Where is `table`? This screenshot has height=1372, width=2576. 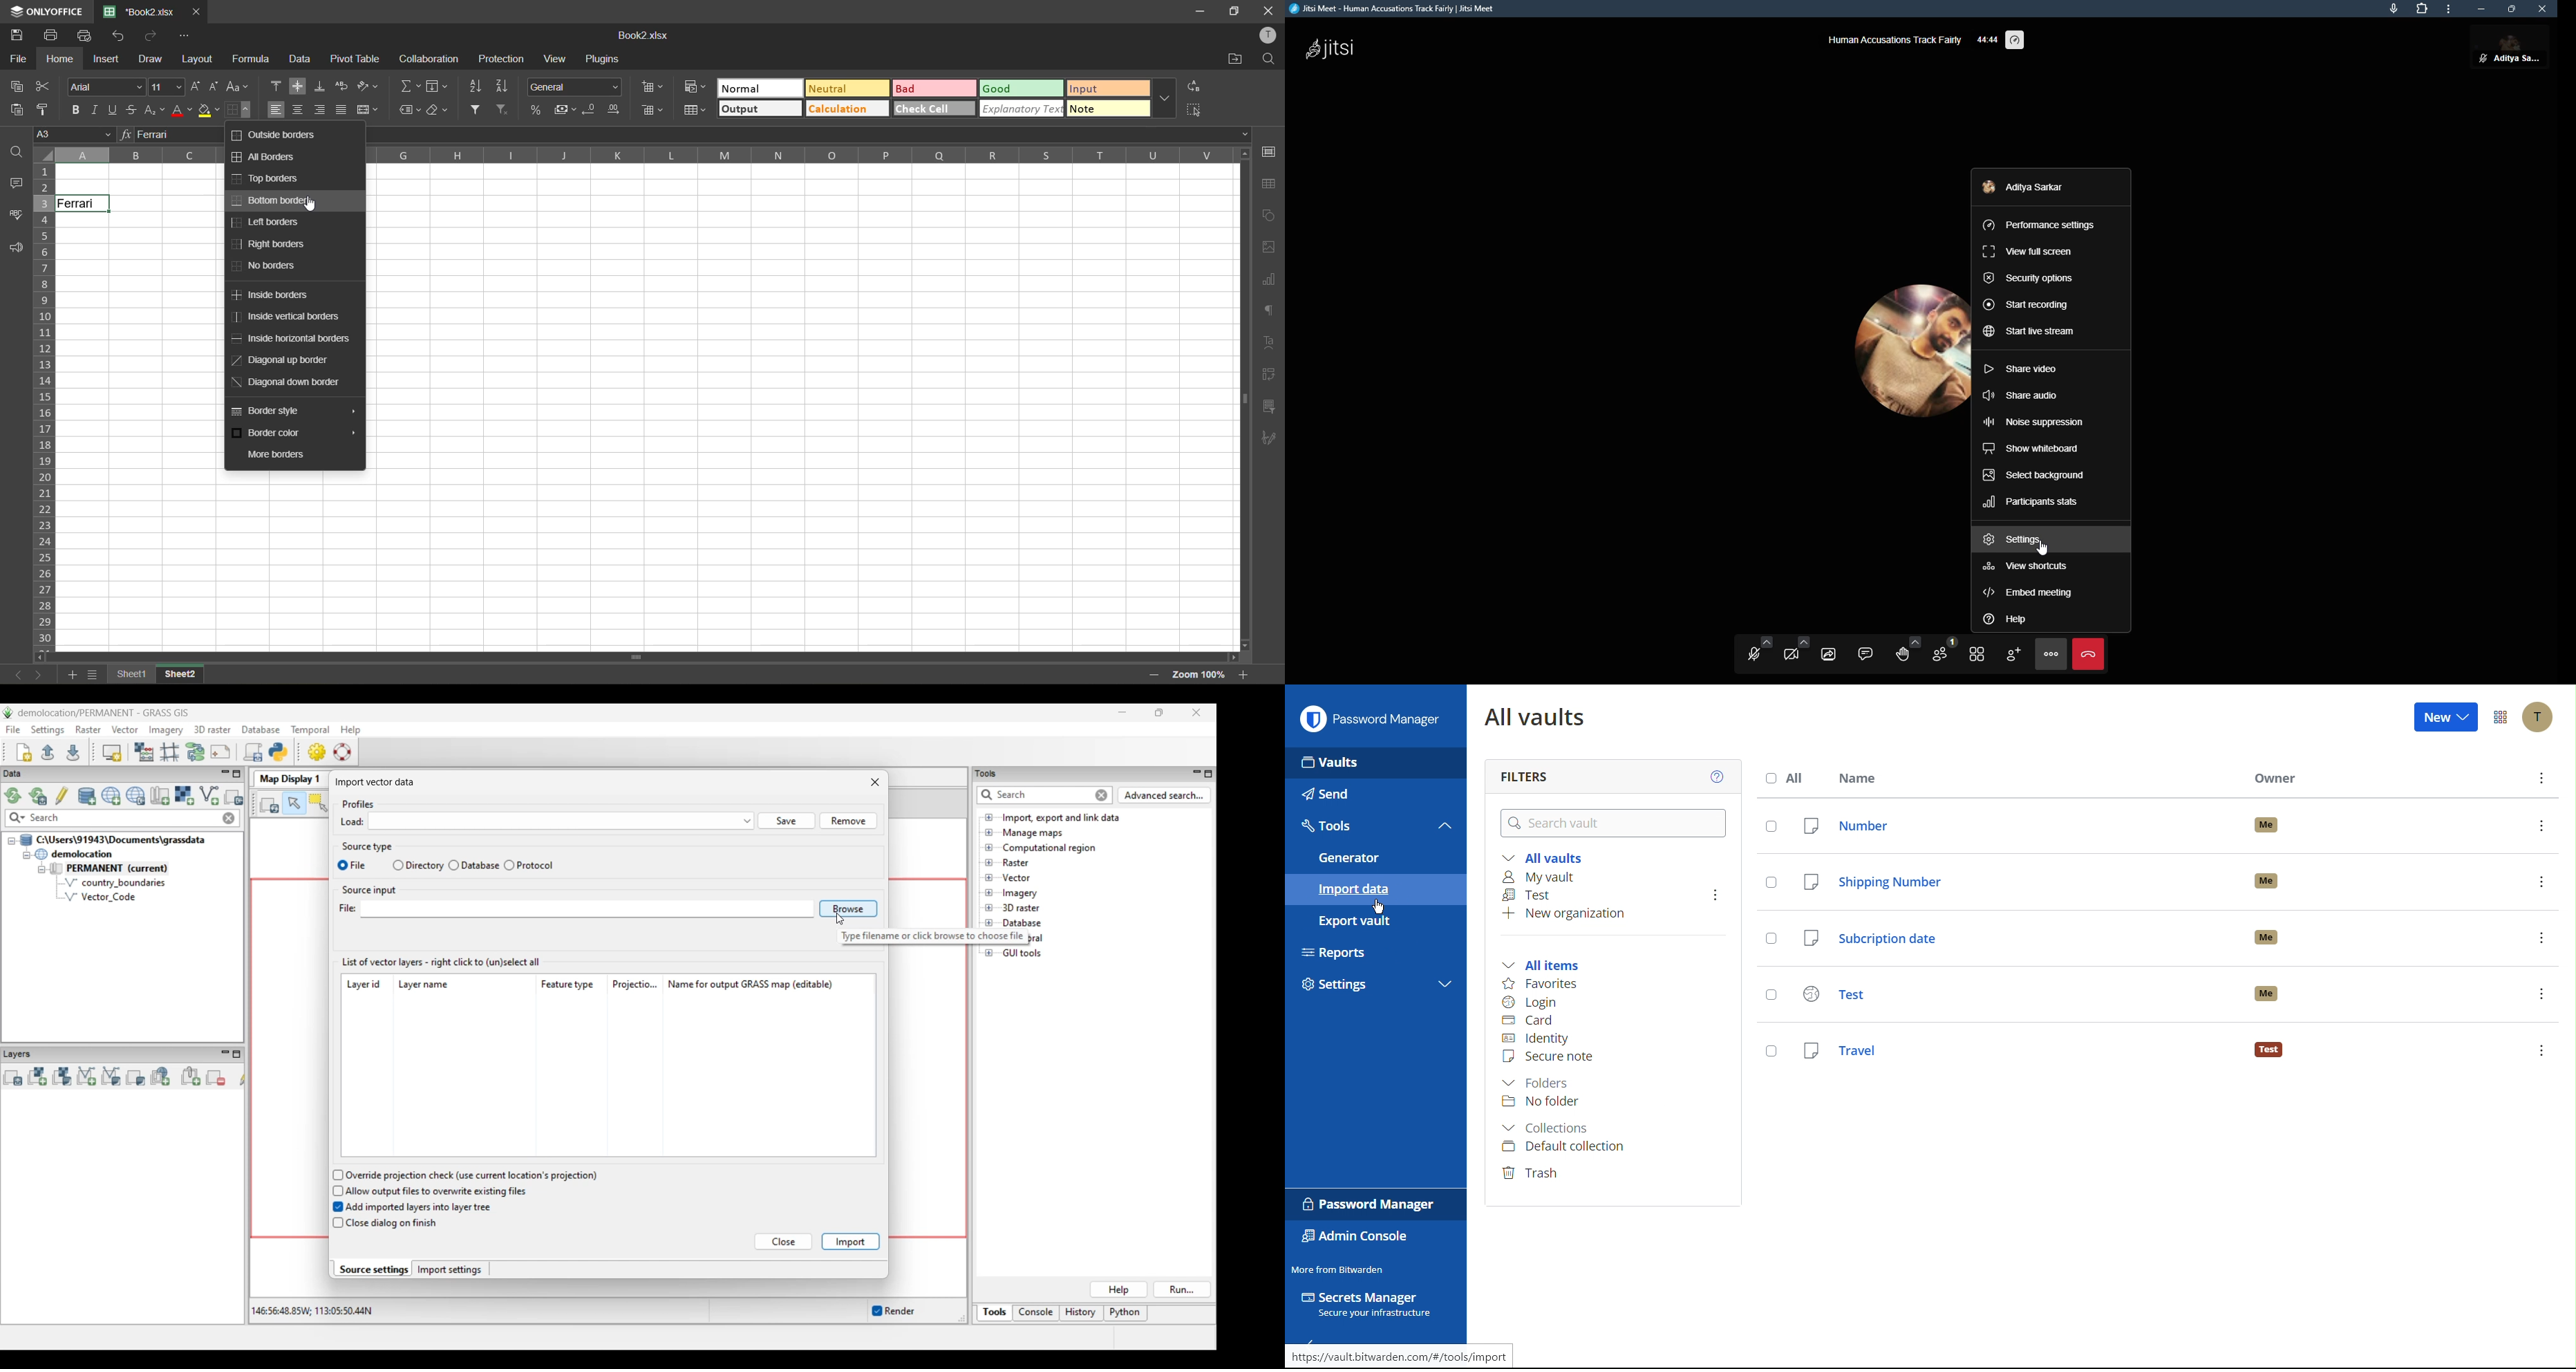
table is located at coordinates (1270, 184).